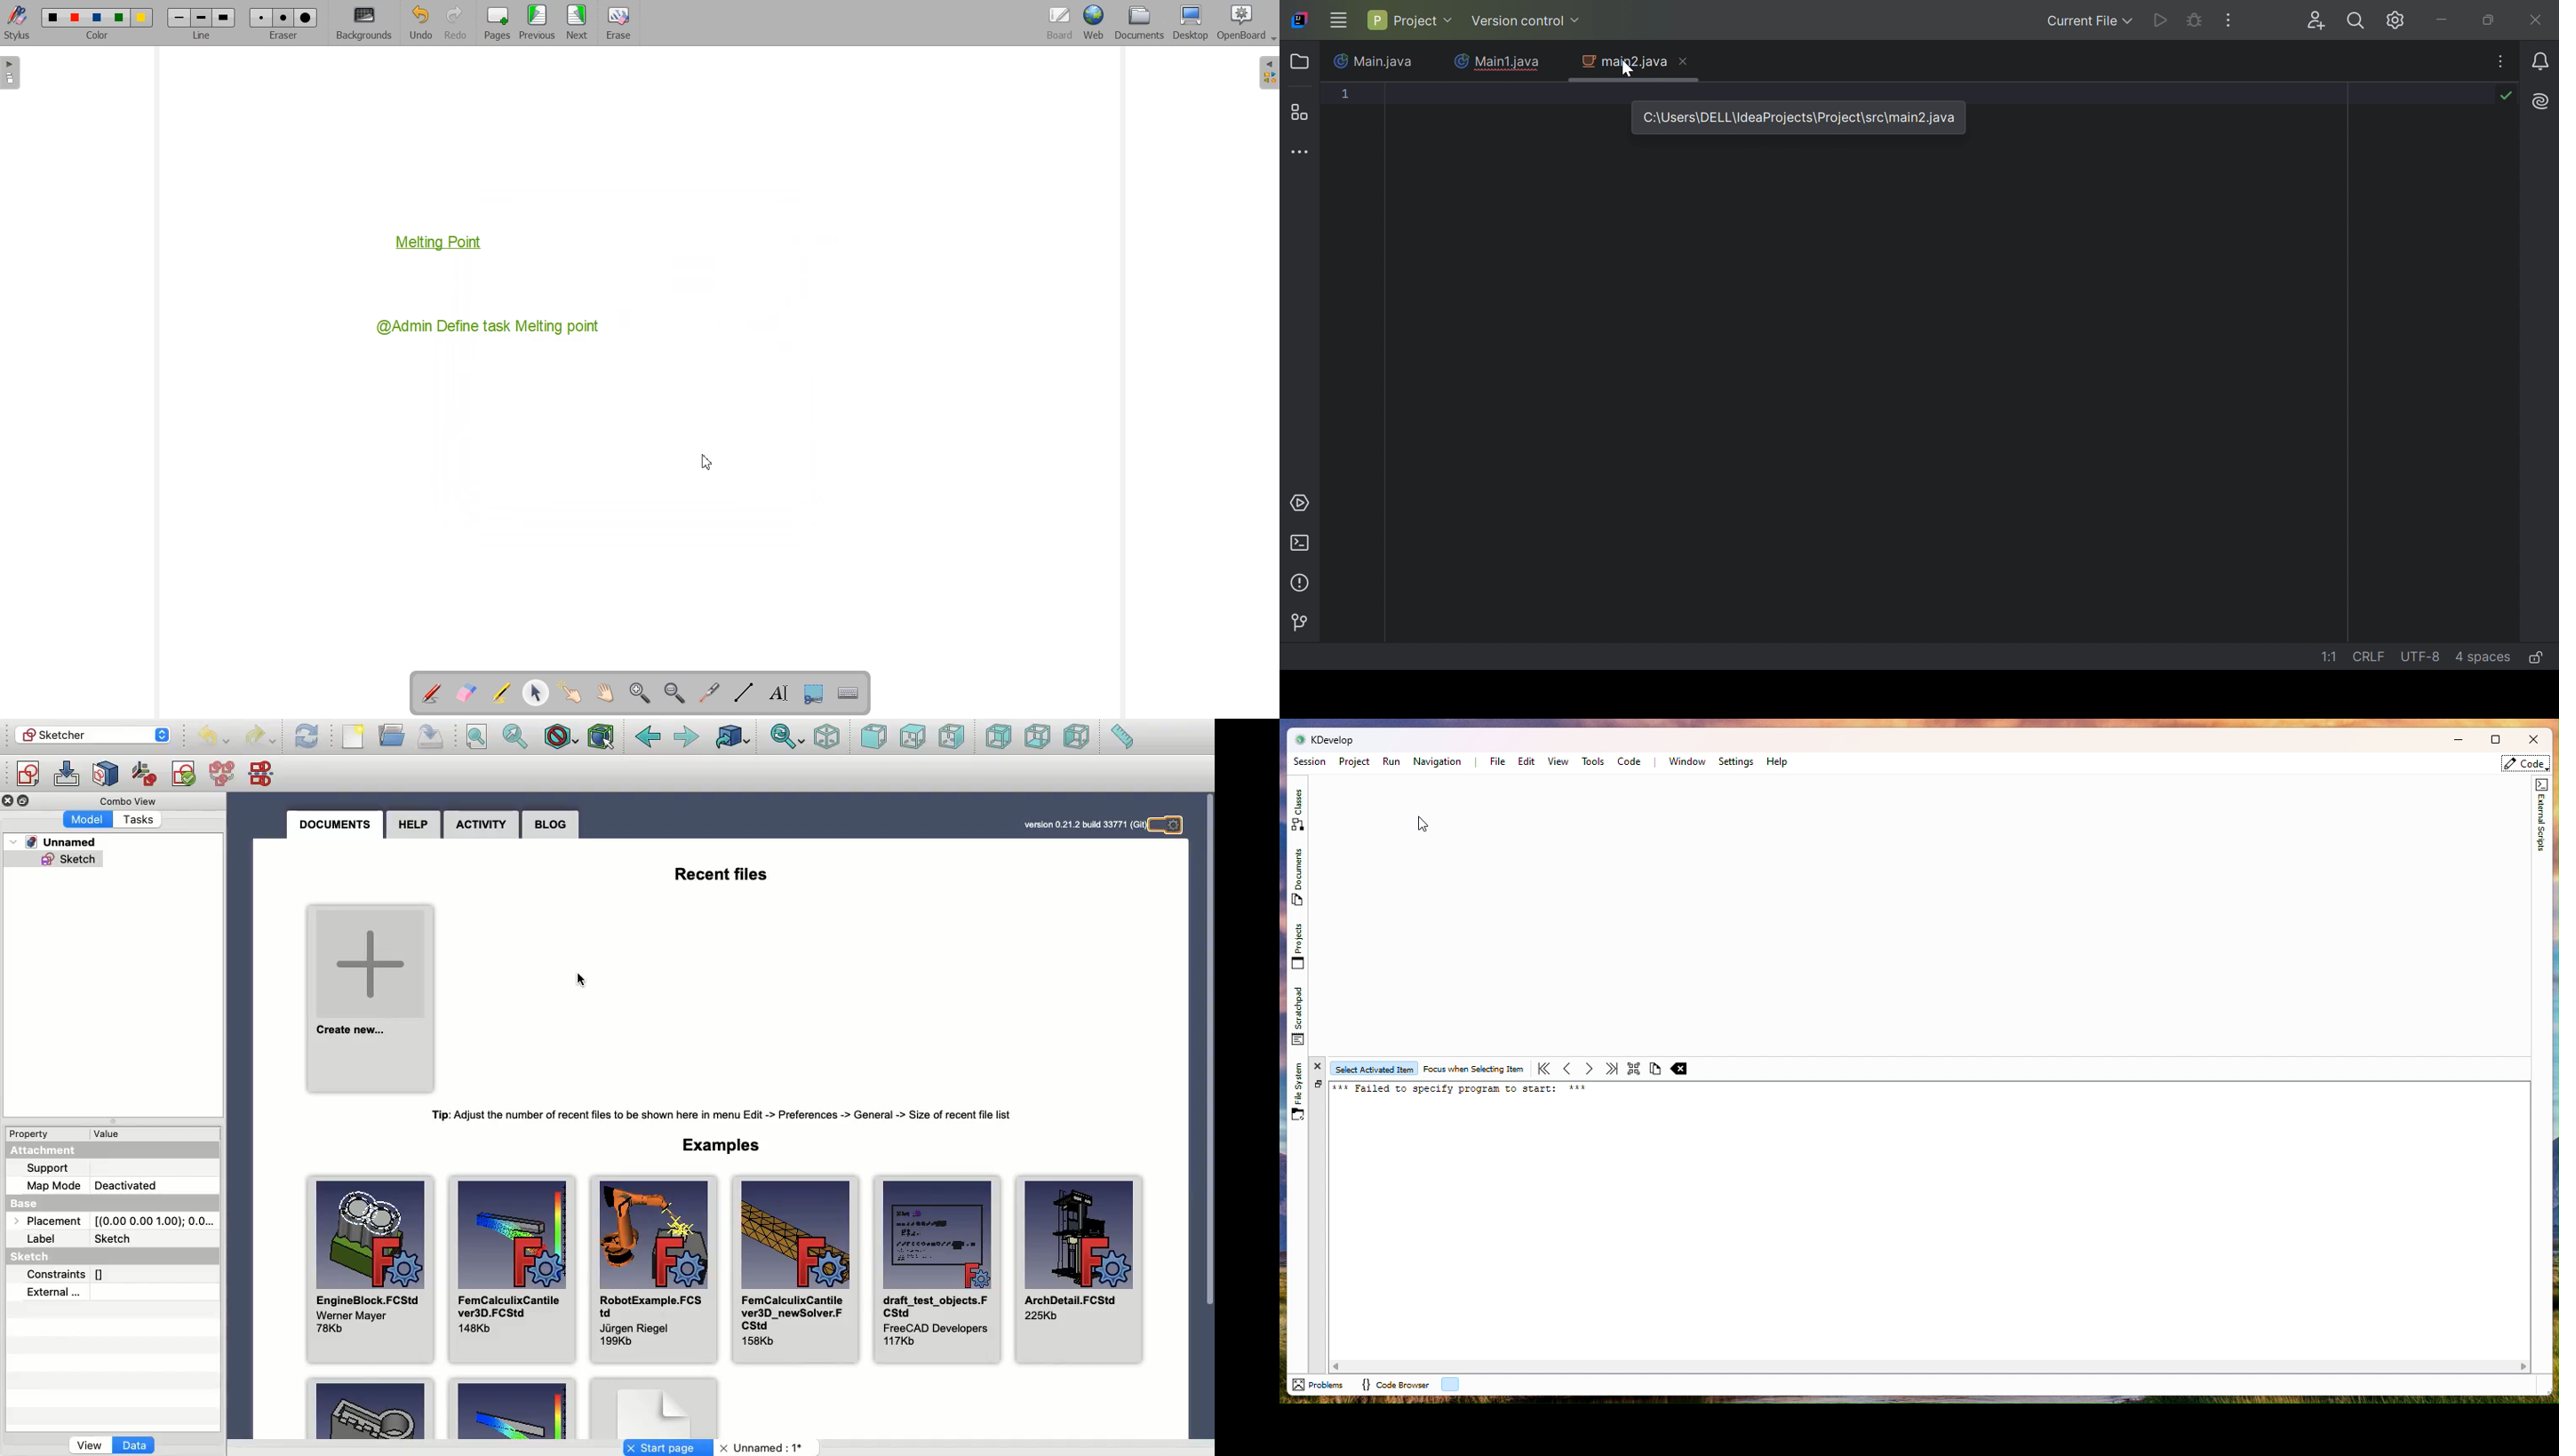  What do you see at coordinates (1628, 72) in the screenshot?
I see `cursor` at bounding box center [1628, 72].